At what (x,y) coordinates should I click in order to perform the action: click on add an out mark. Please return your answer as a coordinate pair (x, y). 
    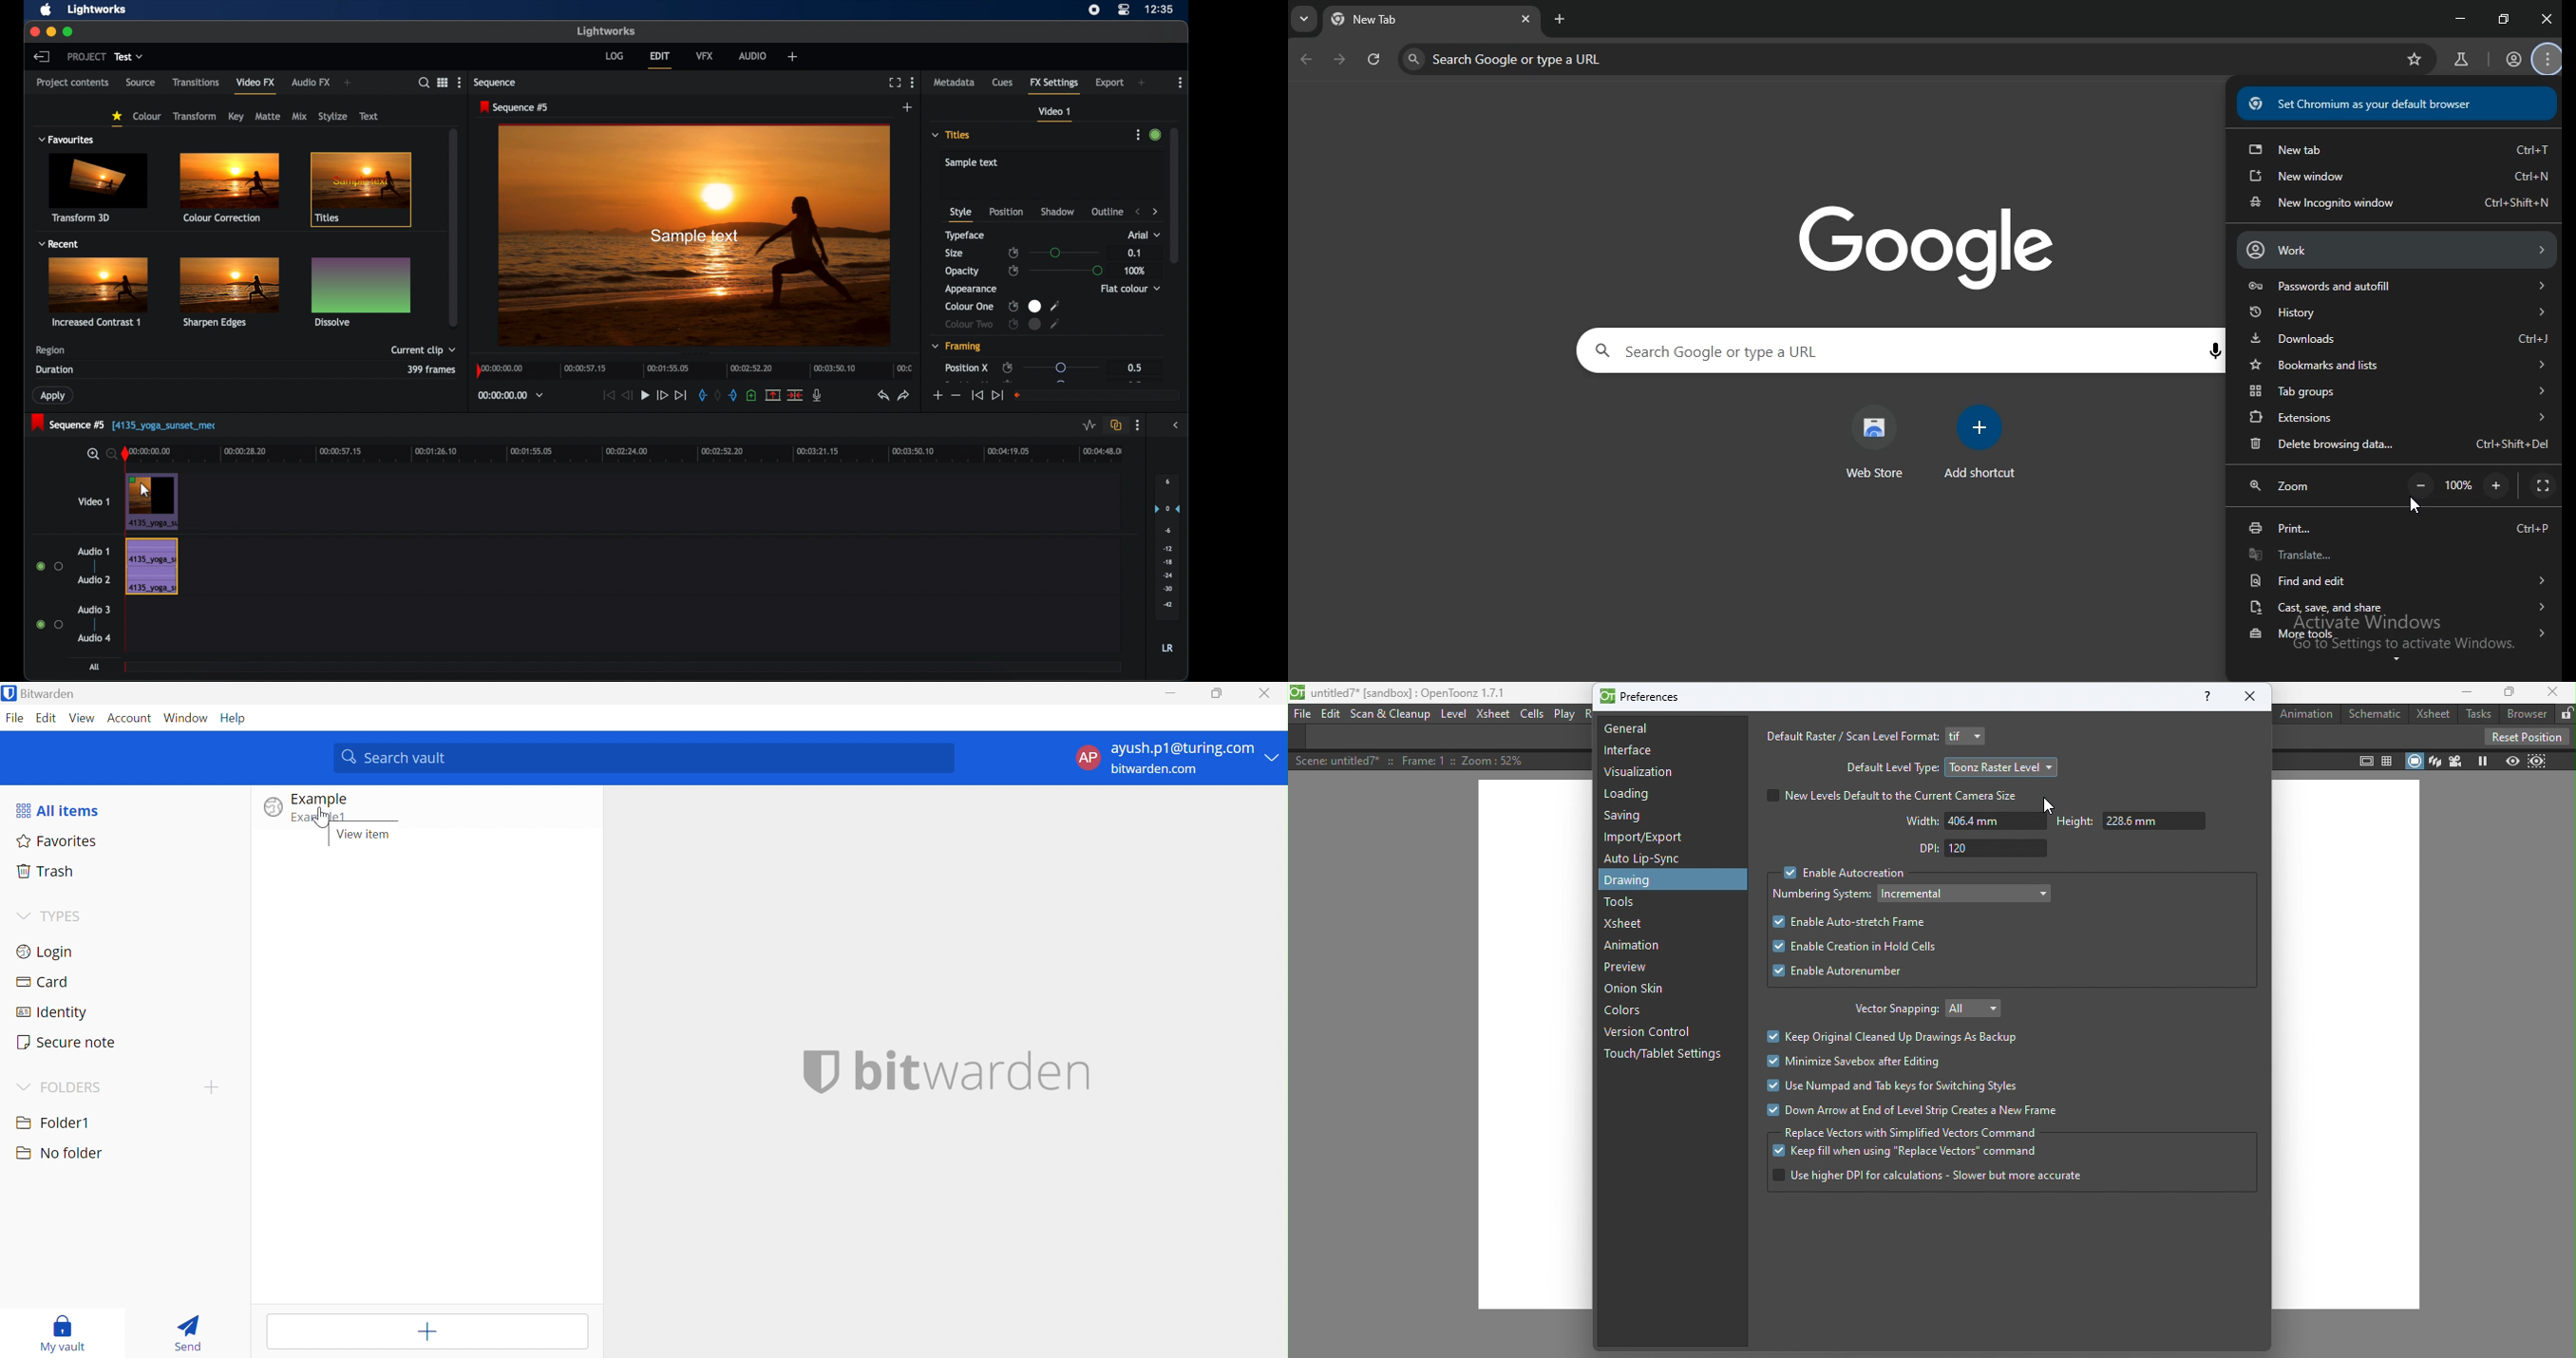
    Looking at the image, I should click on (733, 396).